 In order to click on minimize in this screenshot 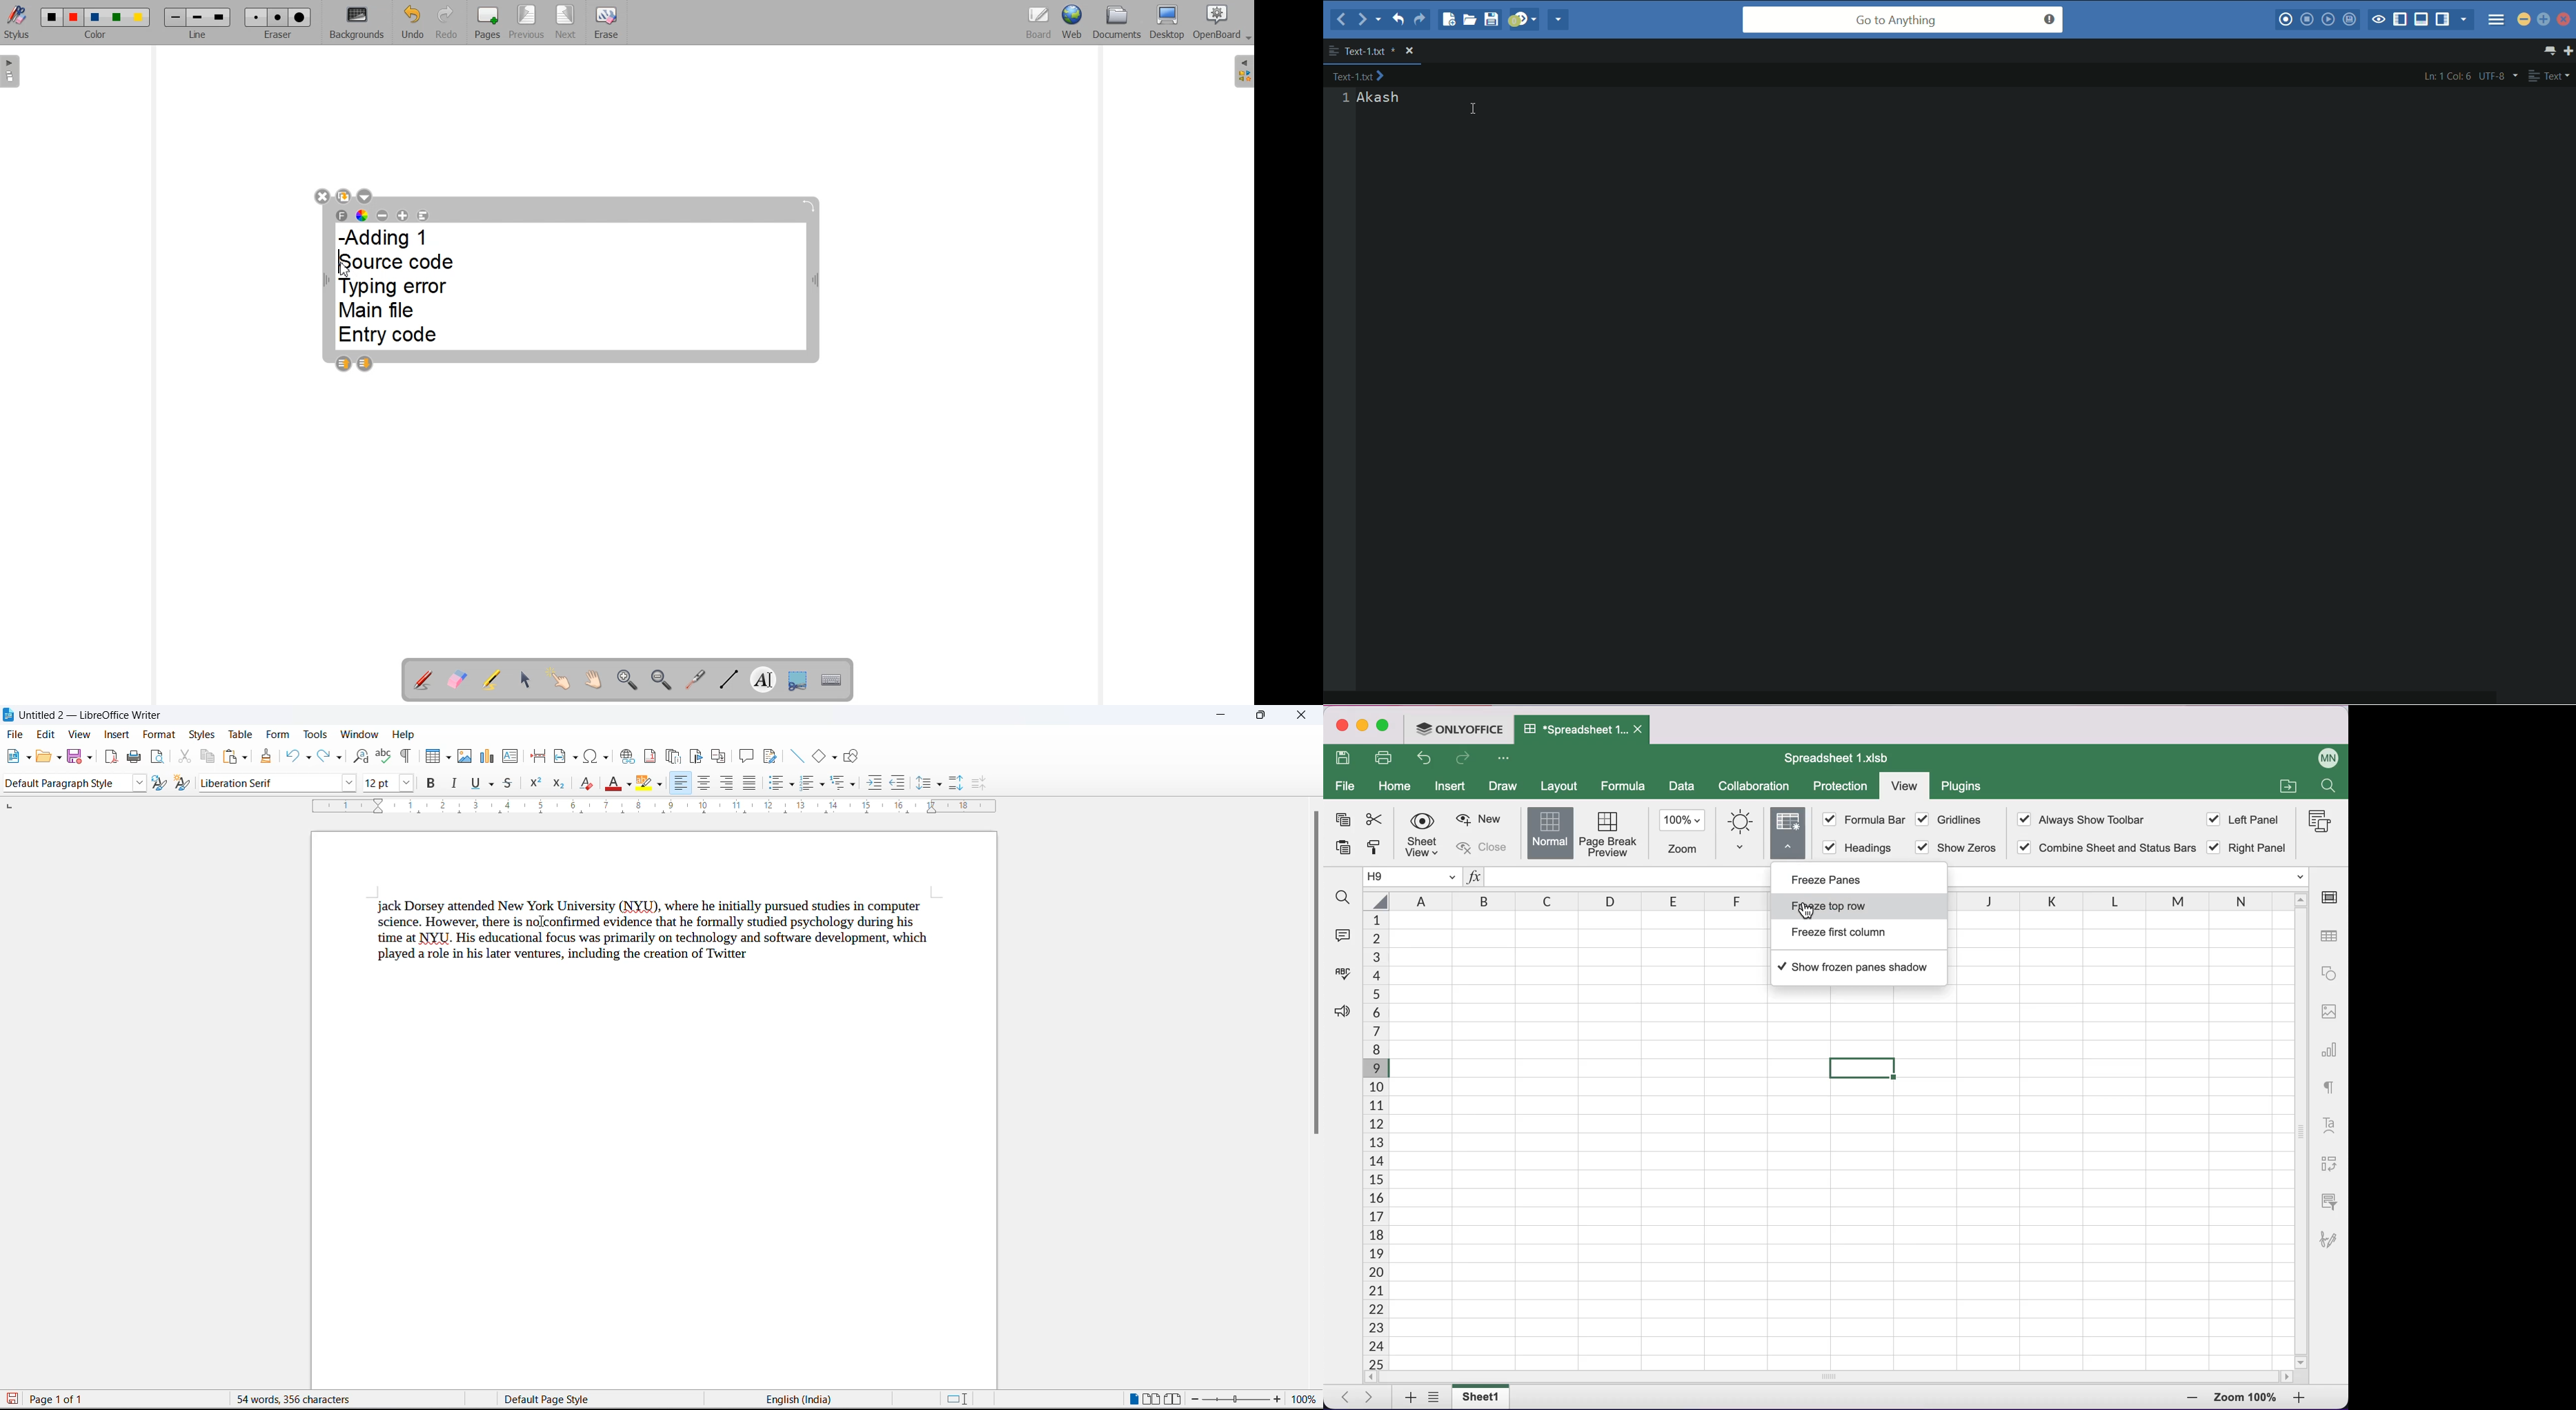, I will do `click(1222, 715)`.